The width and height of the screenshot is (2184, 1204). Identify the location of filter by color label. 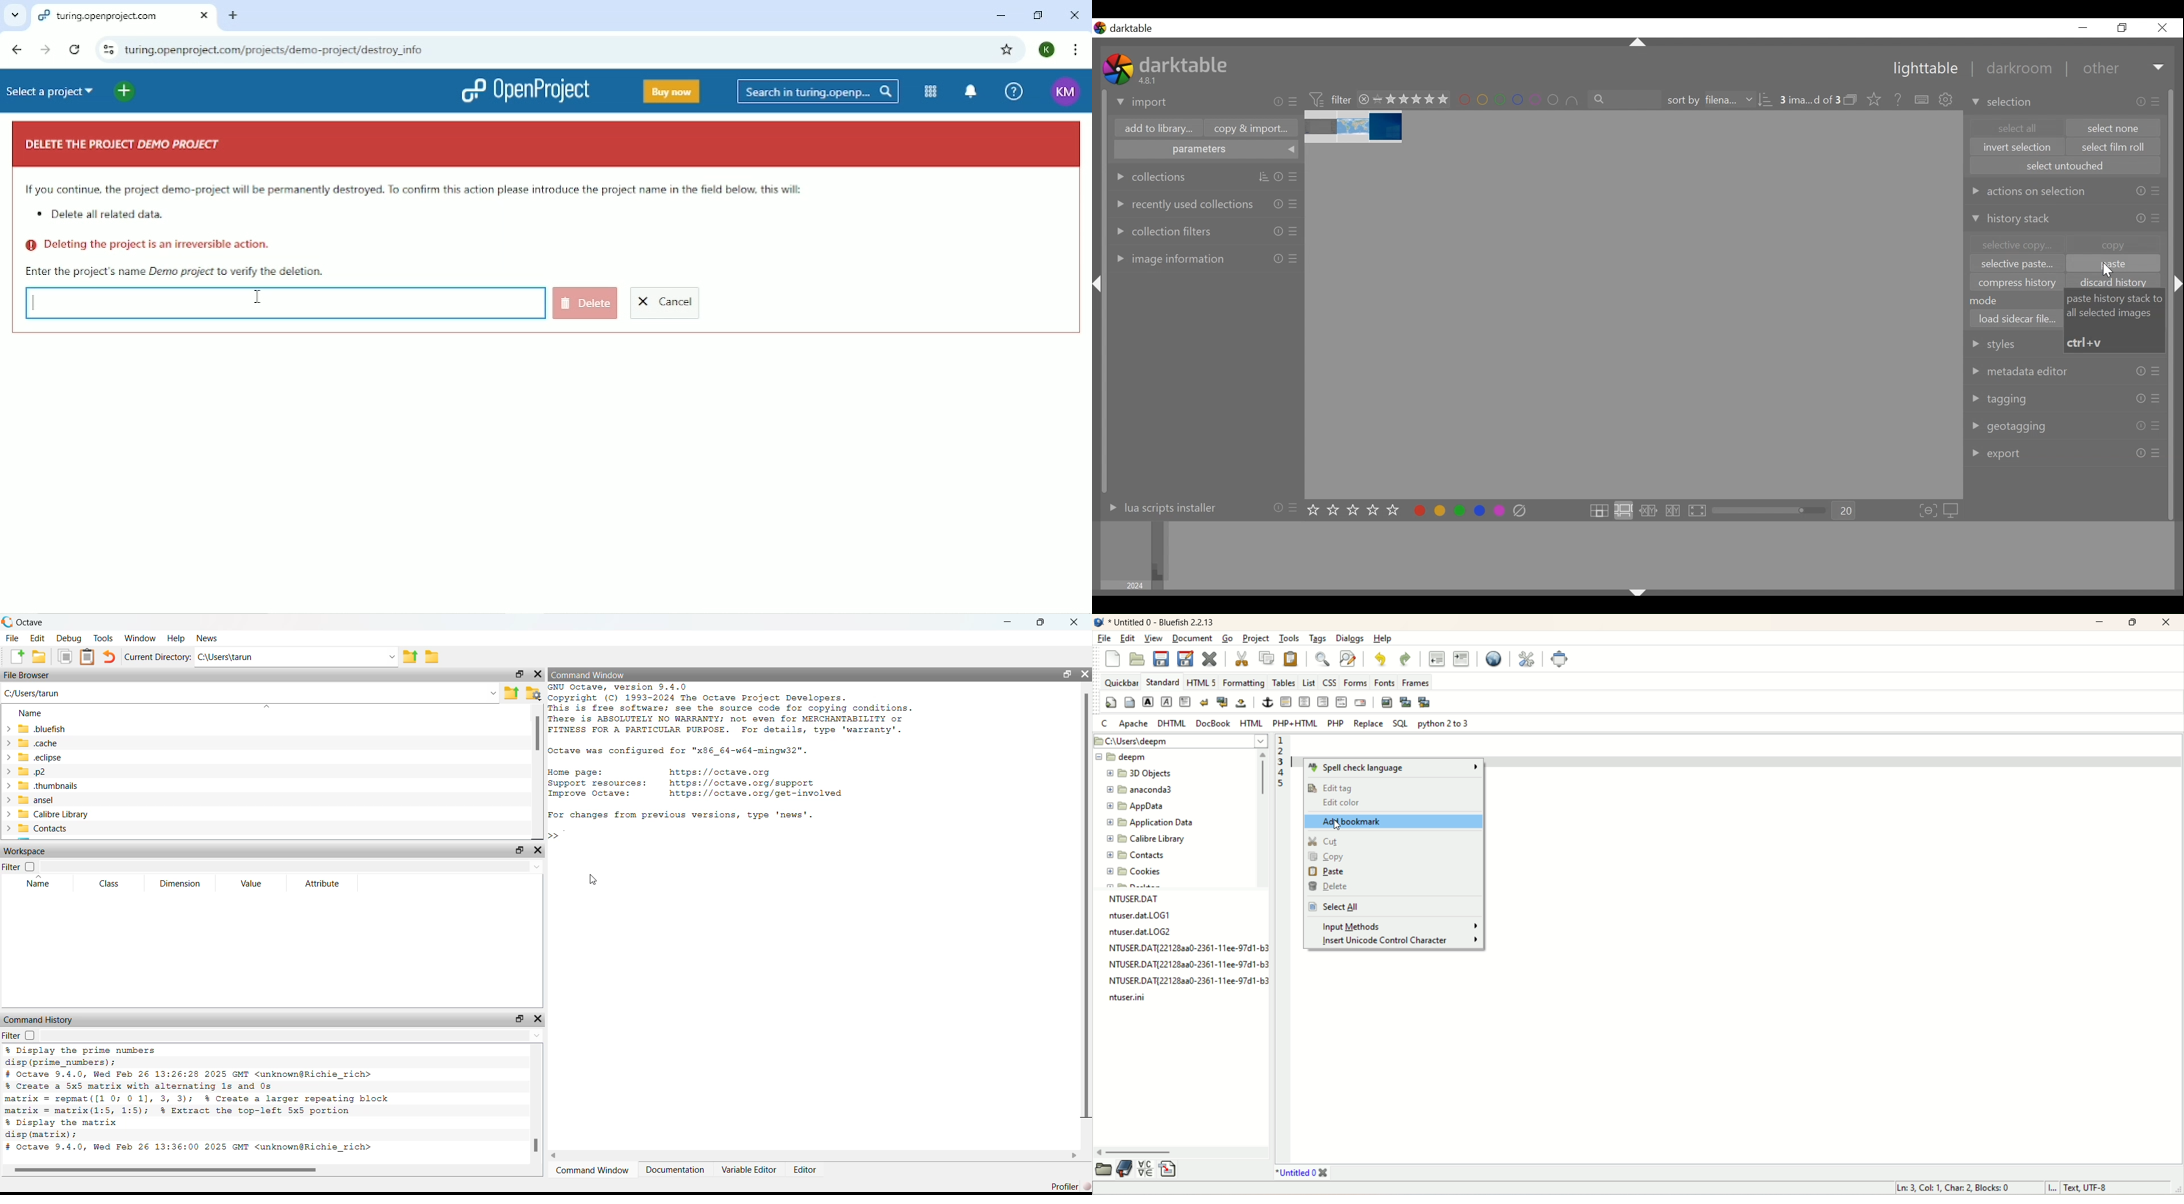
(1520, 101).